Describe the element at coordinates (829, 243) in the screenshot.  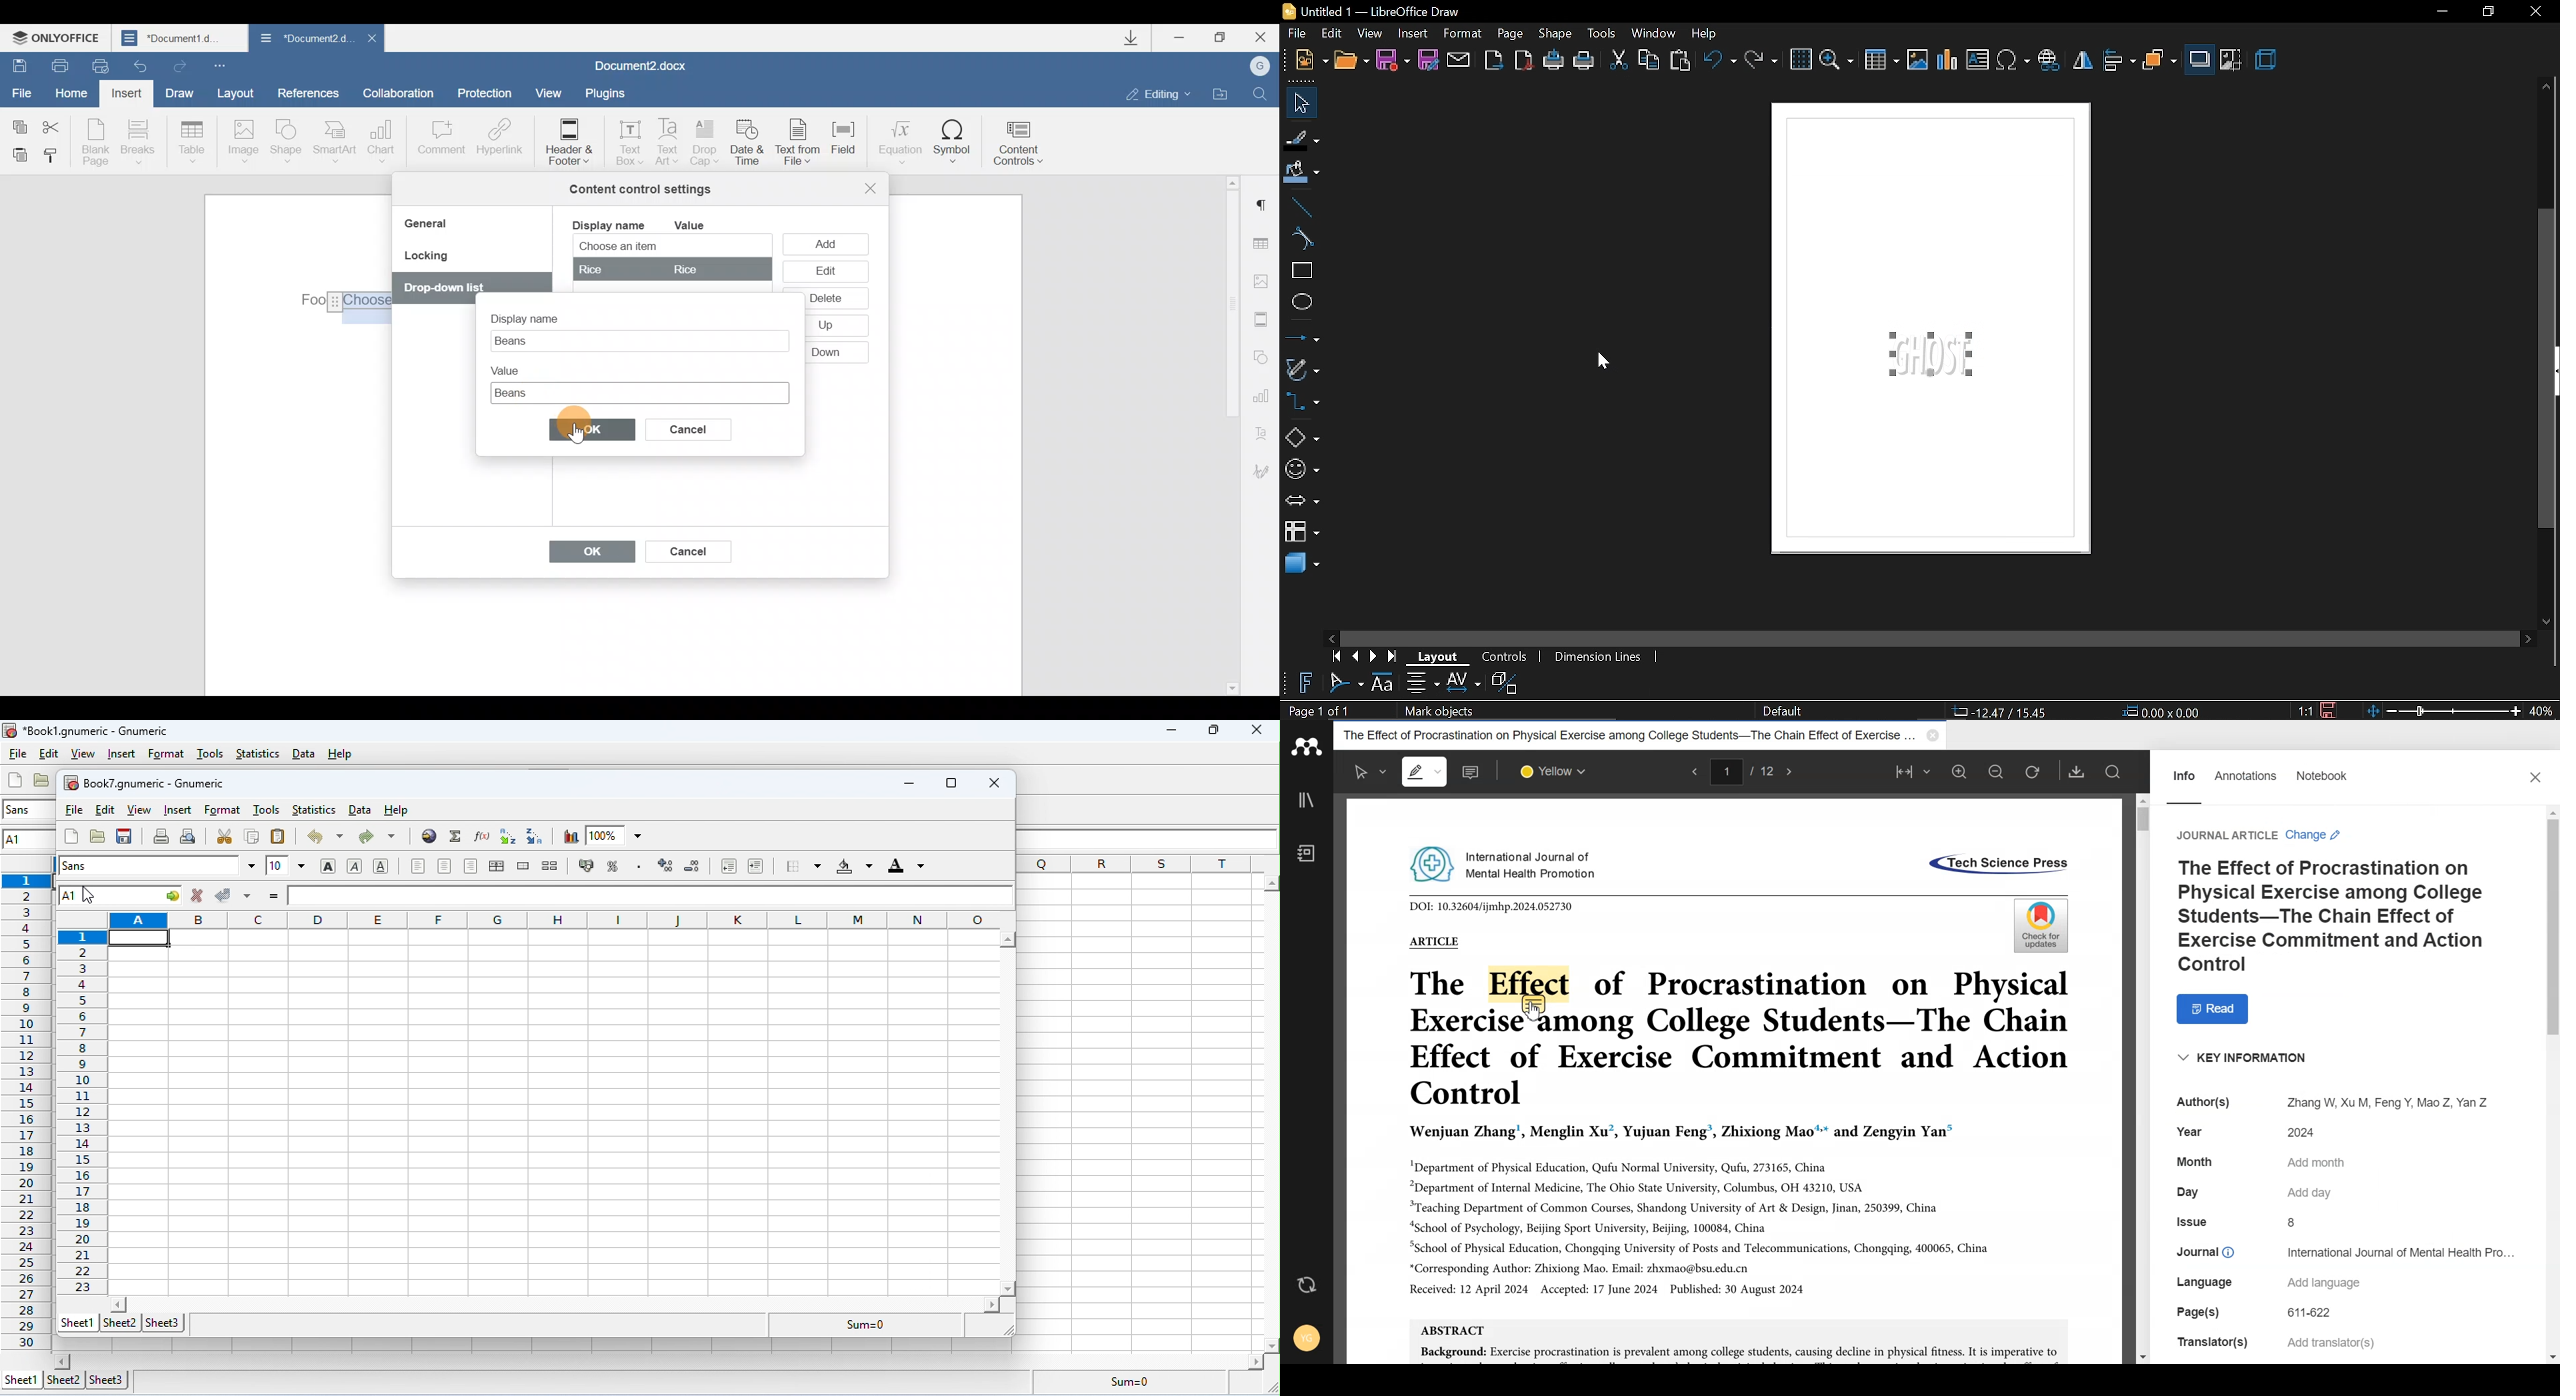
I see `Add` at that location.